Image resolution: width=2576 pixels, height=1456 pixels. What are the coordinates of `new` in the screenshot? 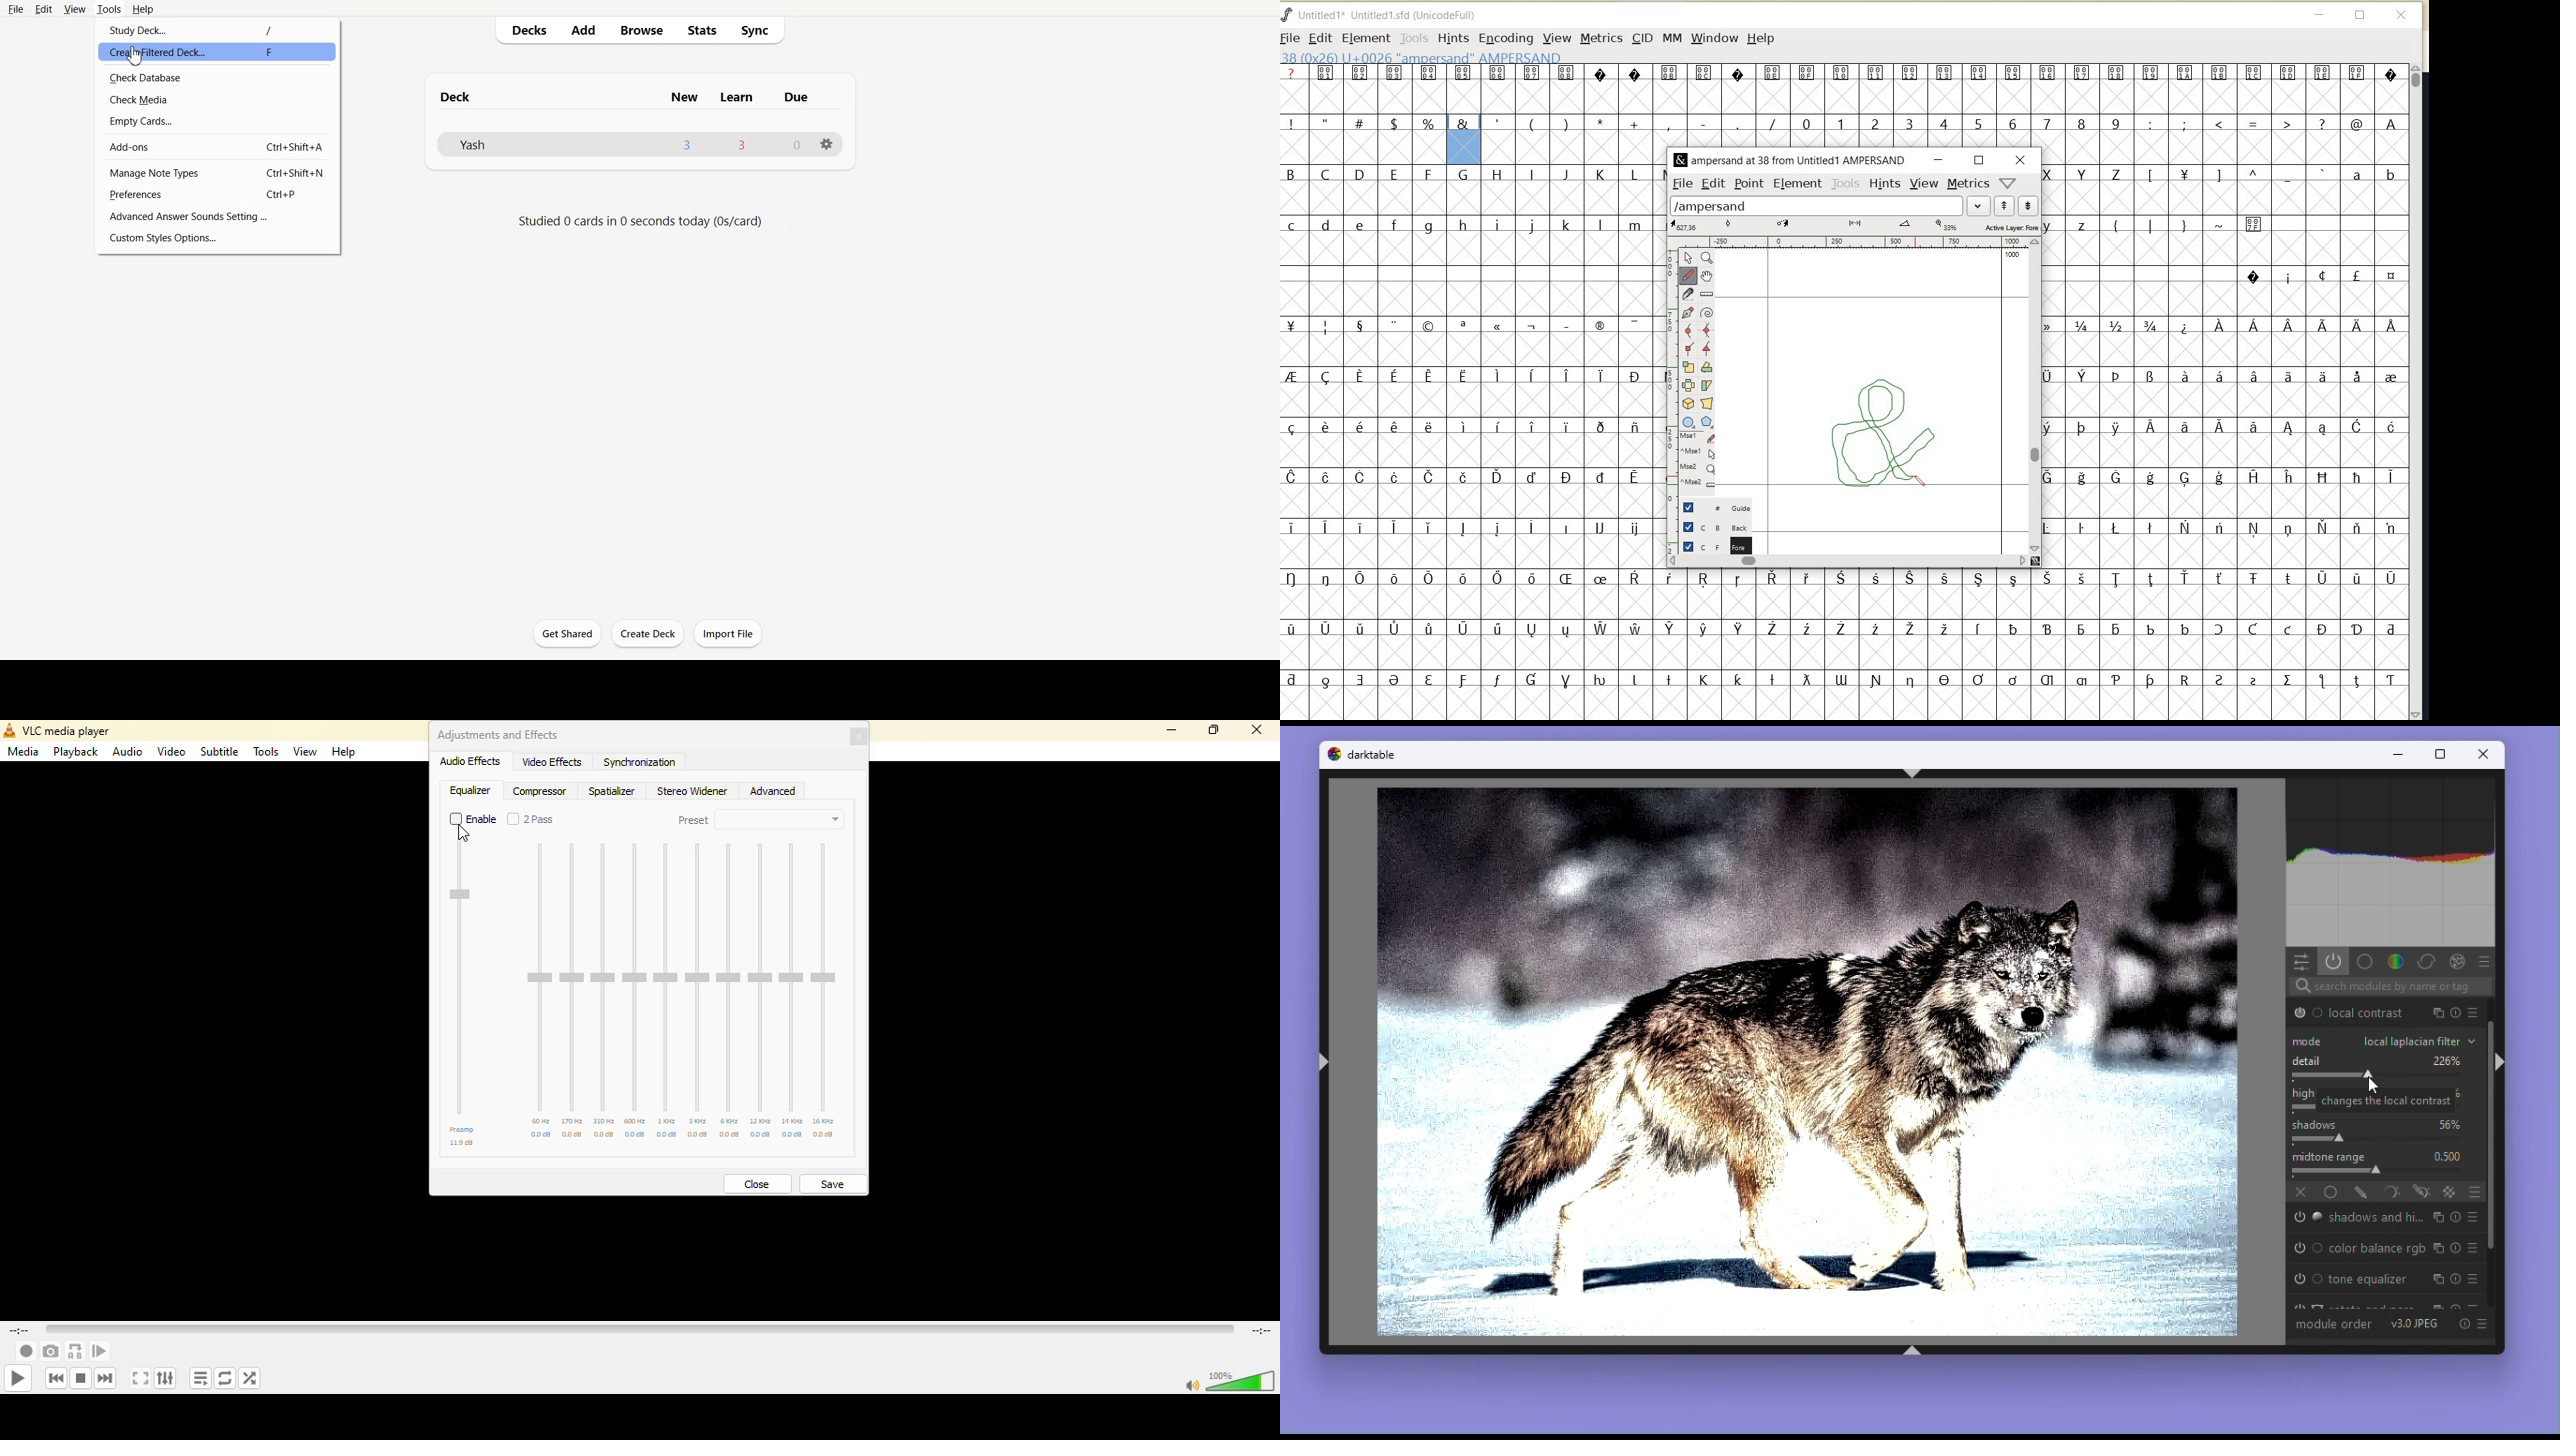 It's located at (686, 97).